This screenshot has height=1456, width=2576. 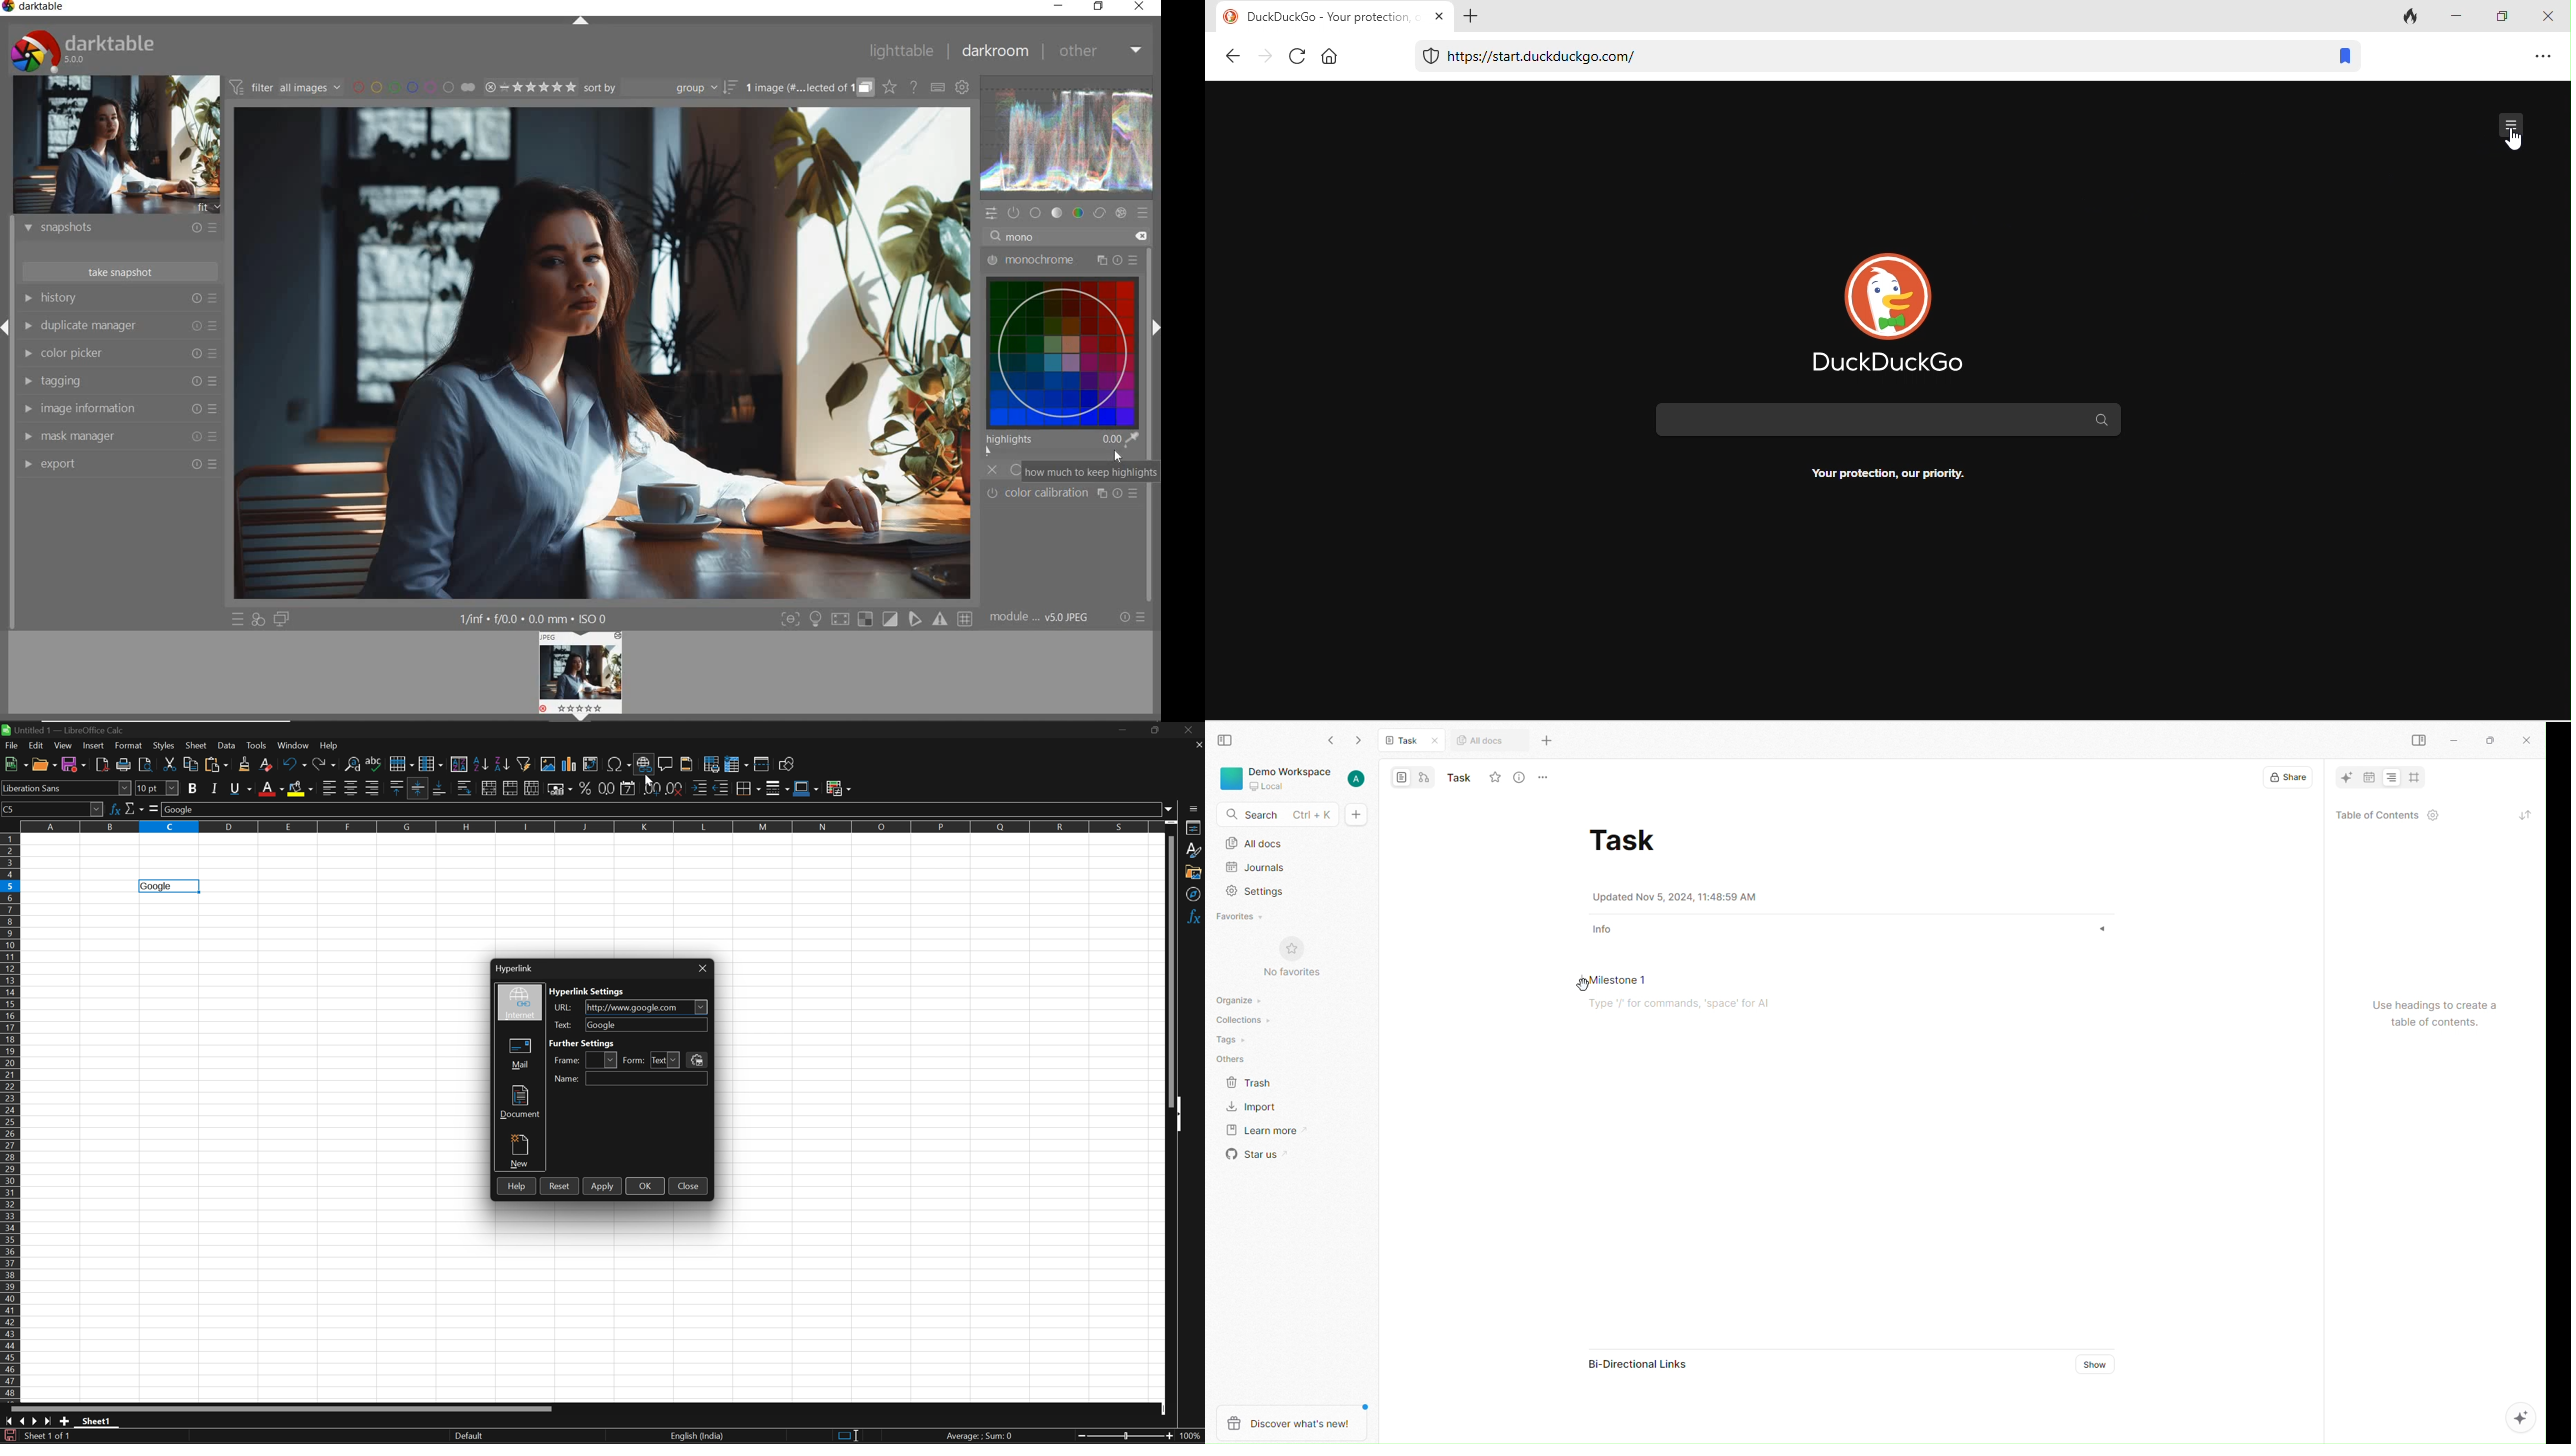 What do you see at coordinates (164, 747) in the screenshot?
I see `Styles` at bounding box center [164, 747].